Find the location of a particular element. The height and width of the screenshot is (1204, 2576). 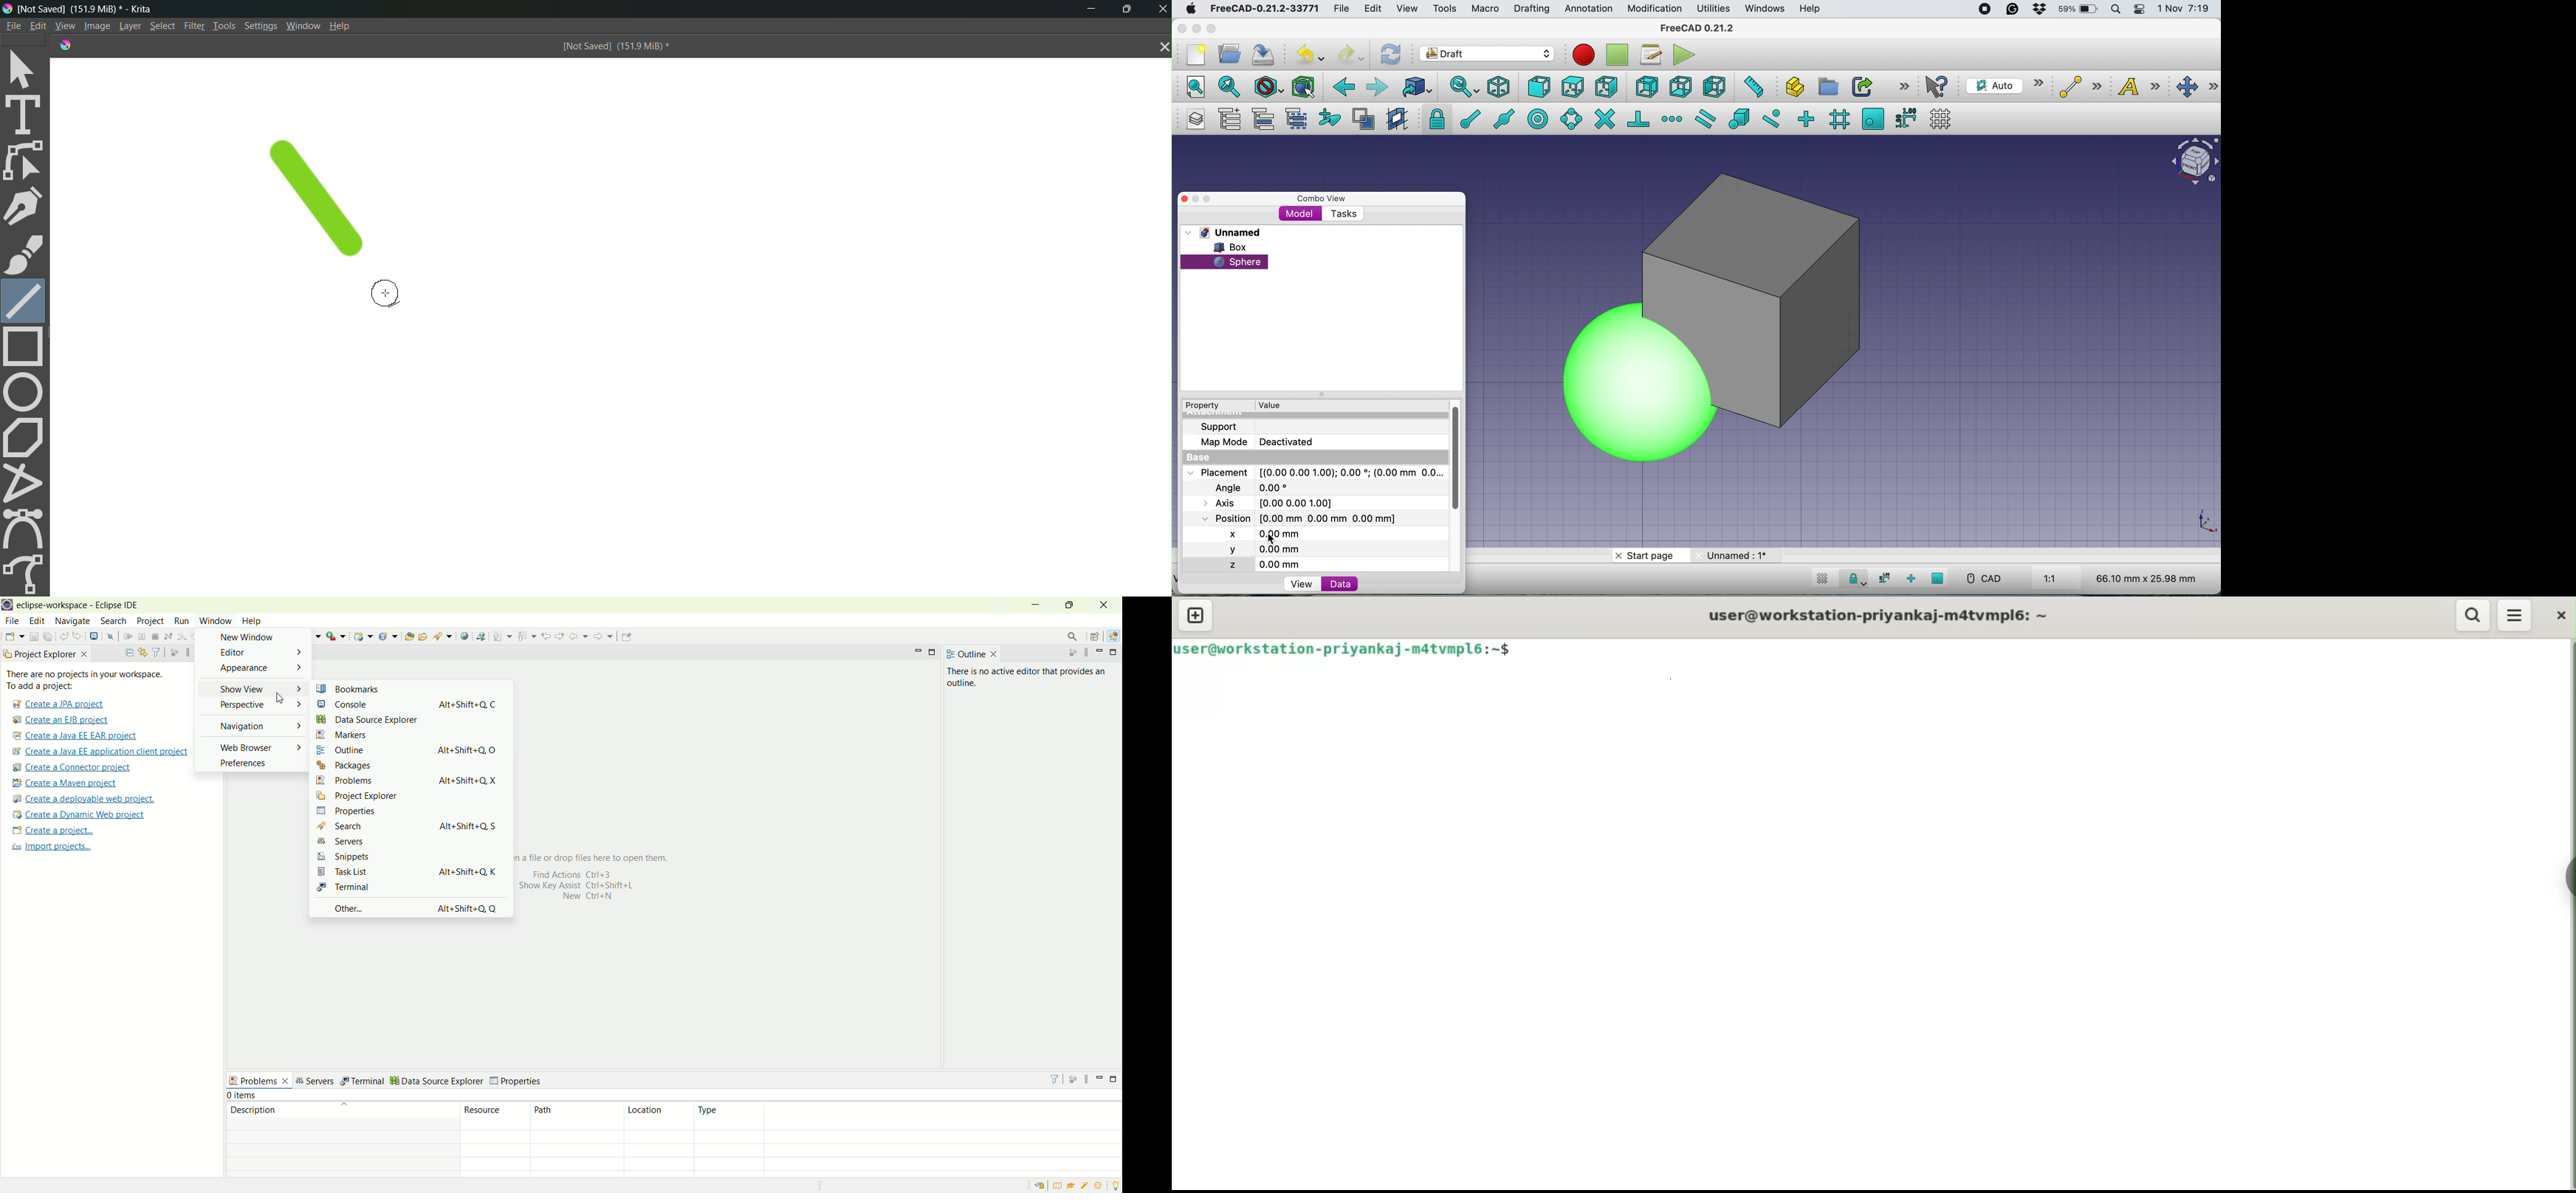

new window is located at coordinates (251, 638).